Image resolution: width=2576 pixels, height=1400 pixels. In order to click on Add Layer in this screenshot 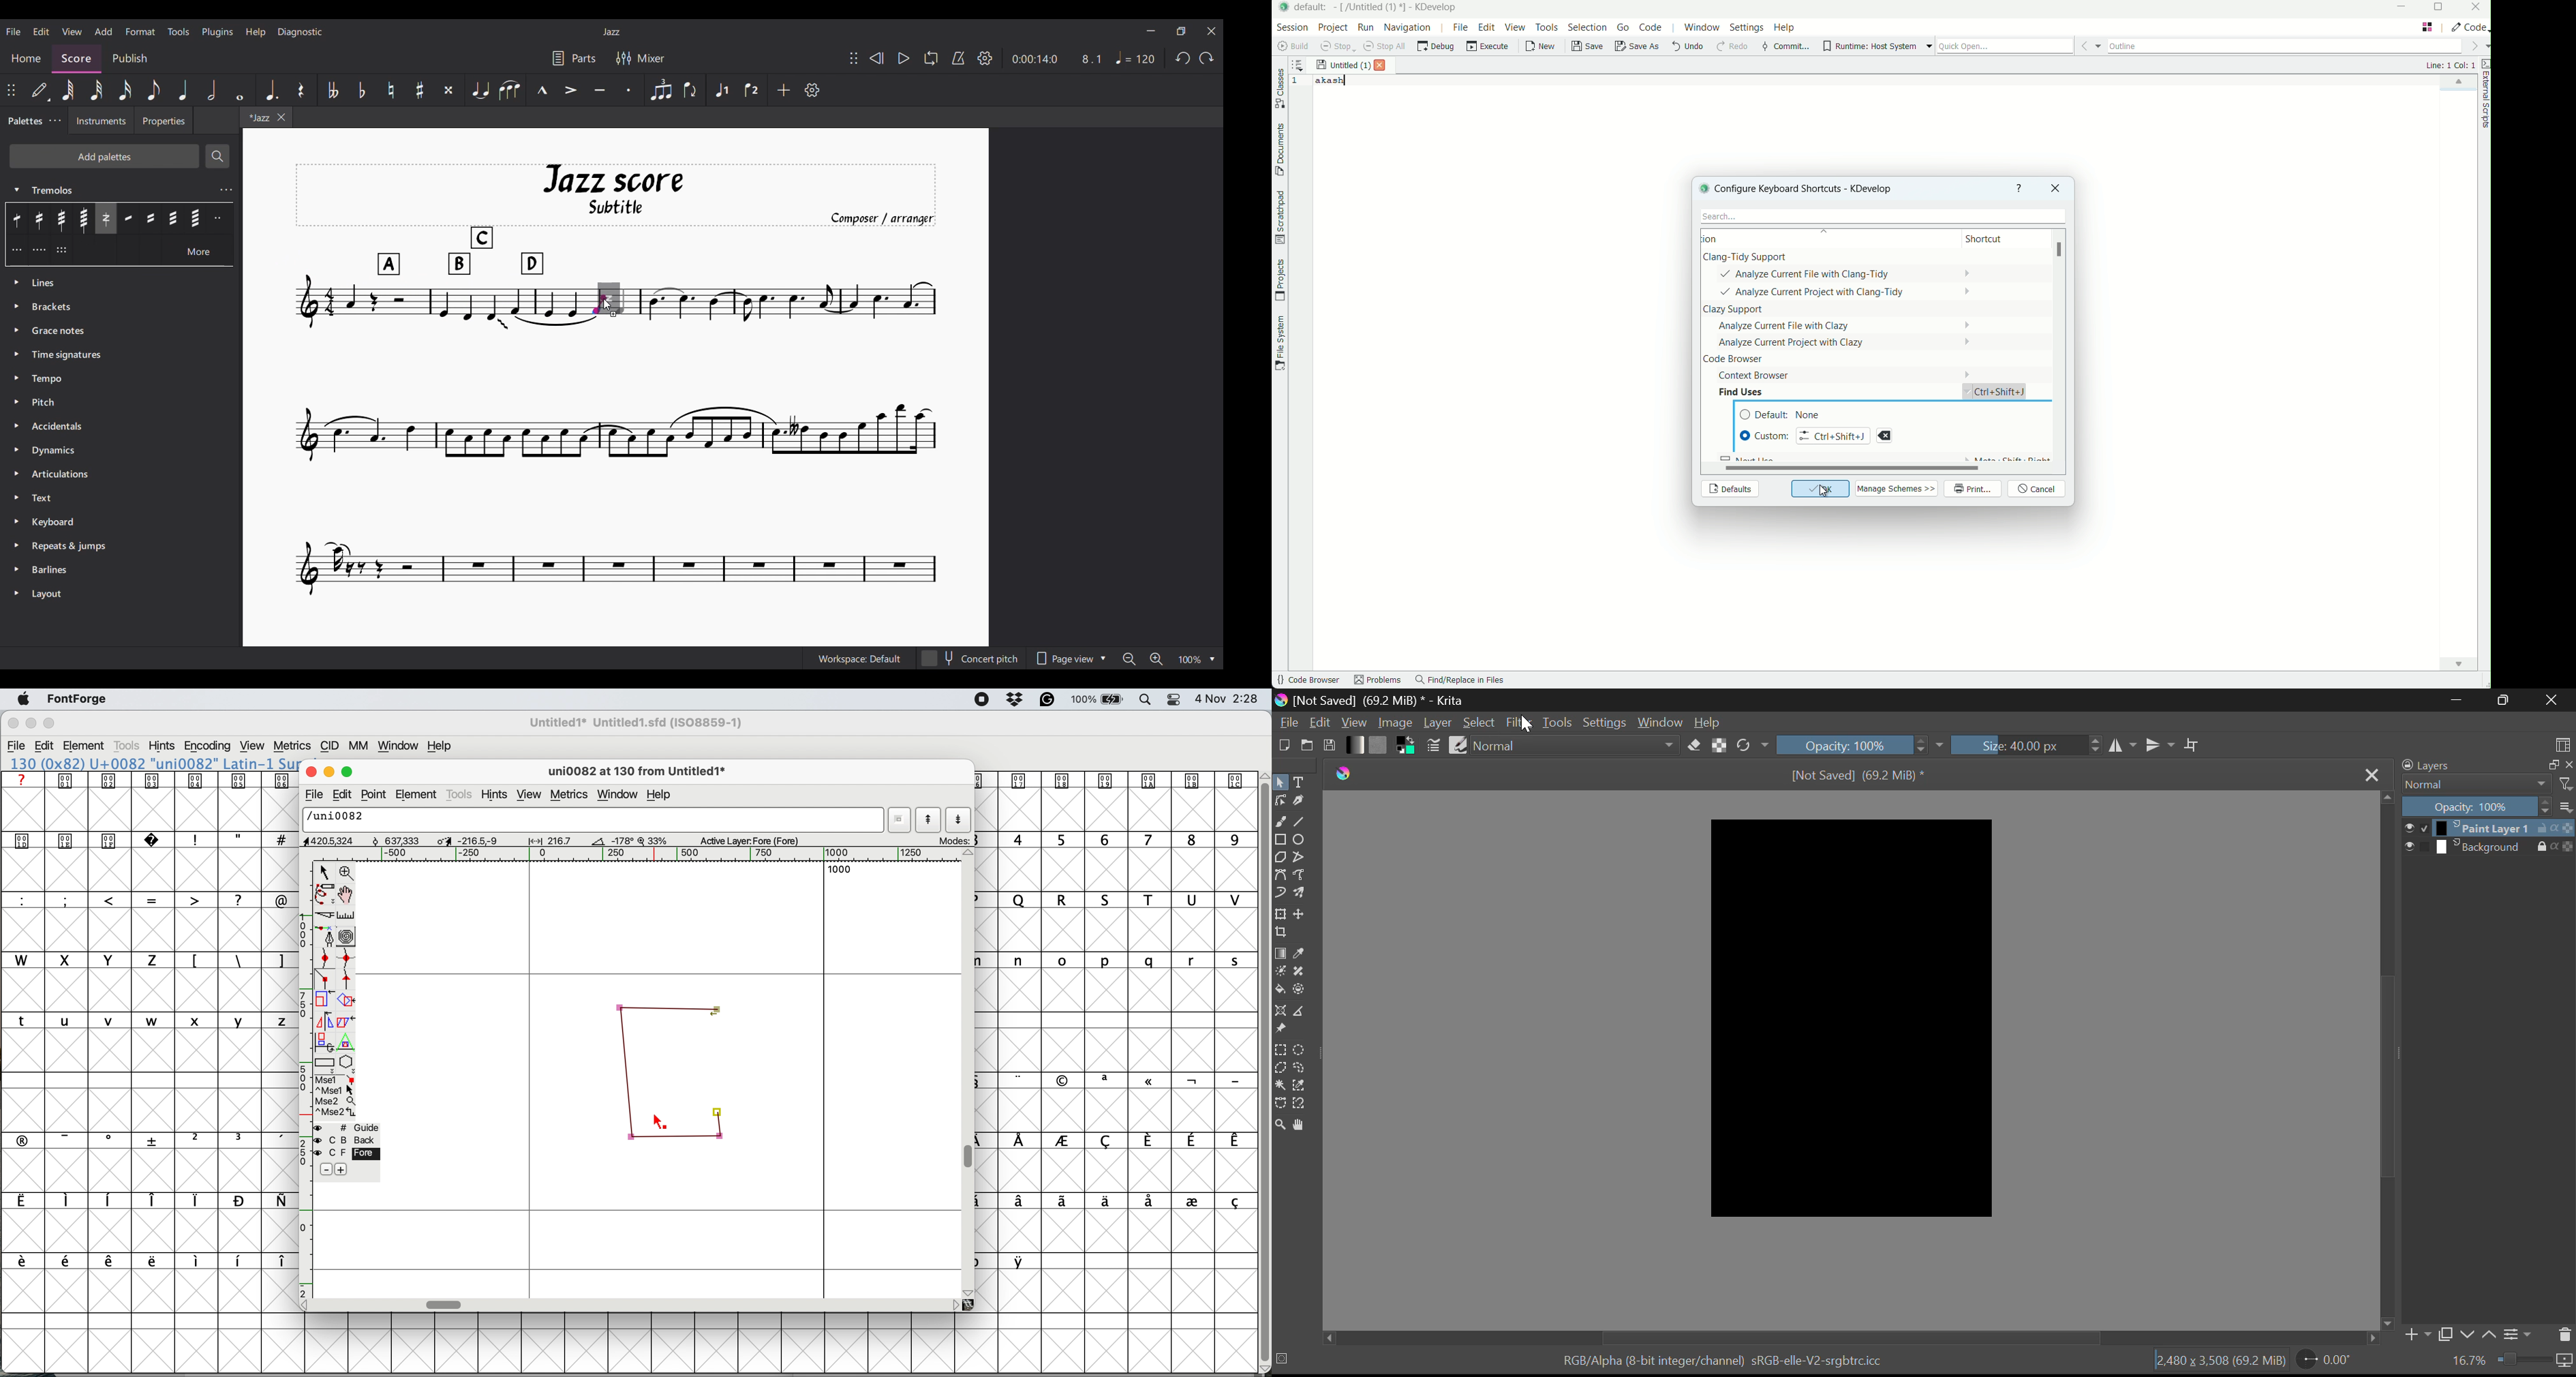, I will do `click(2414, 1334)`.